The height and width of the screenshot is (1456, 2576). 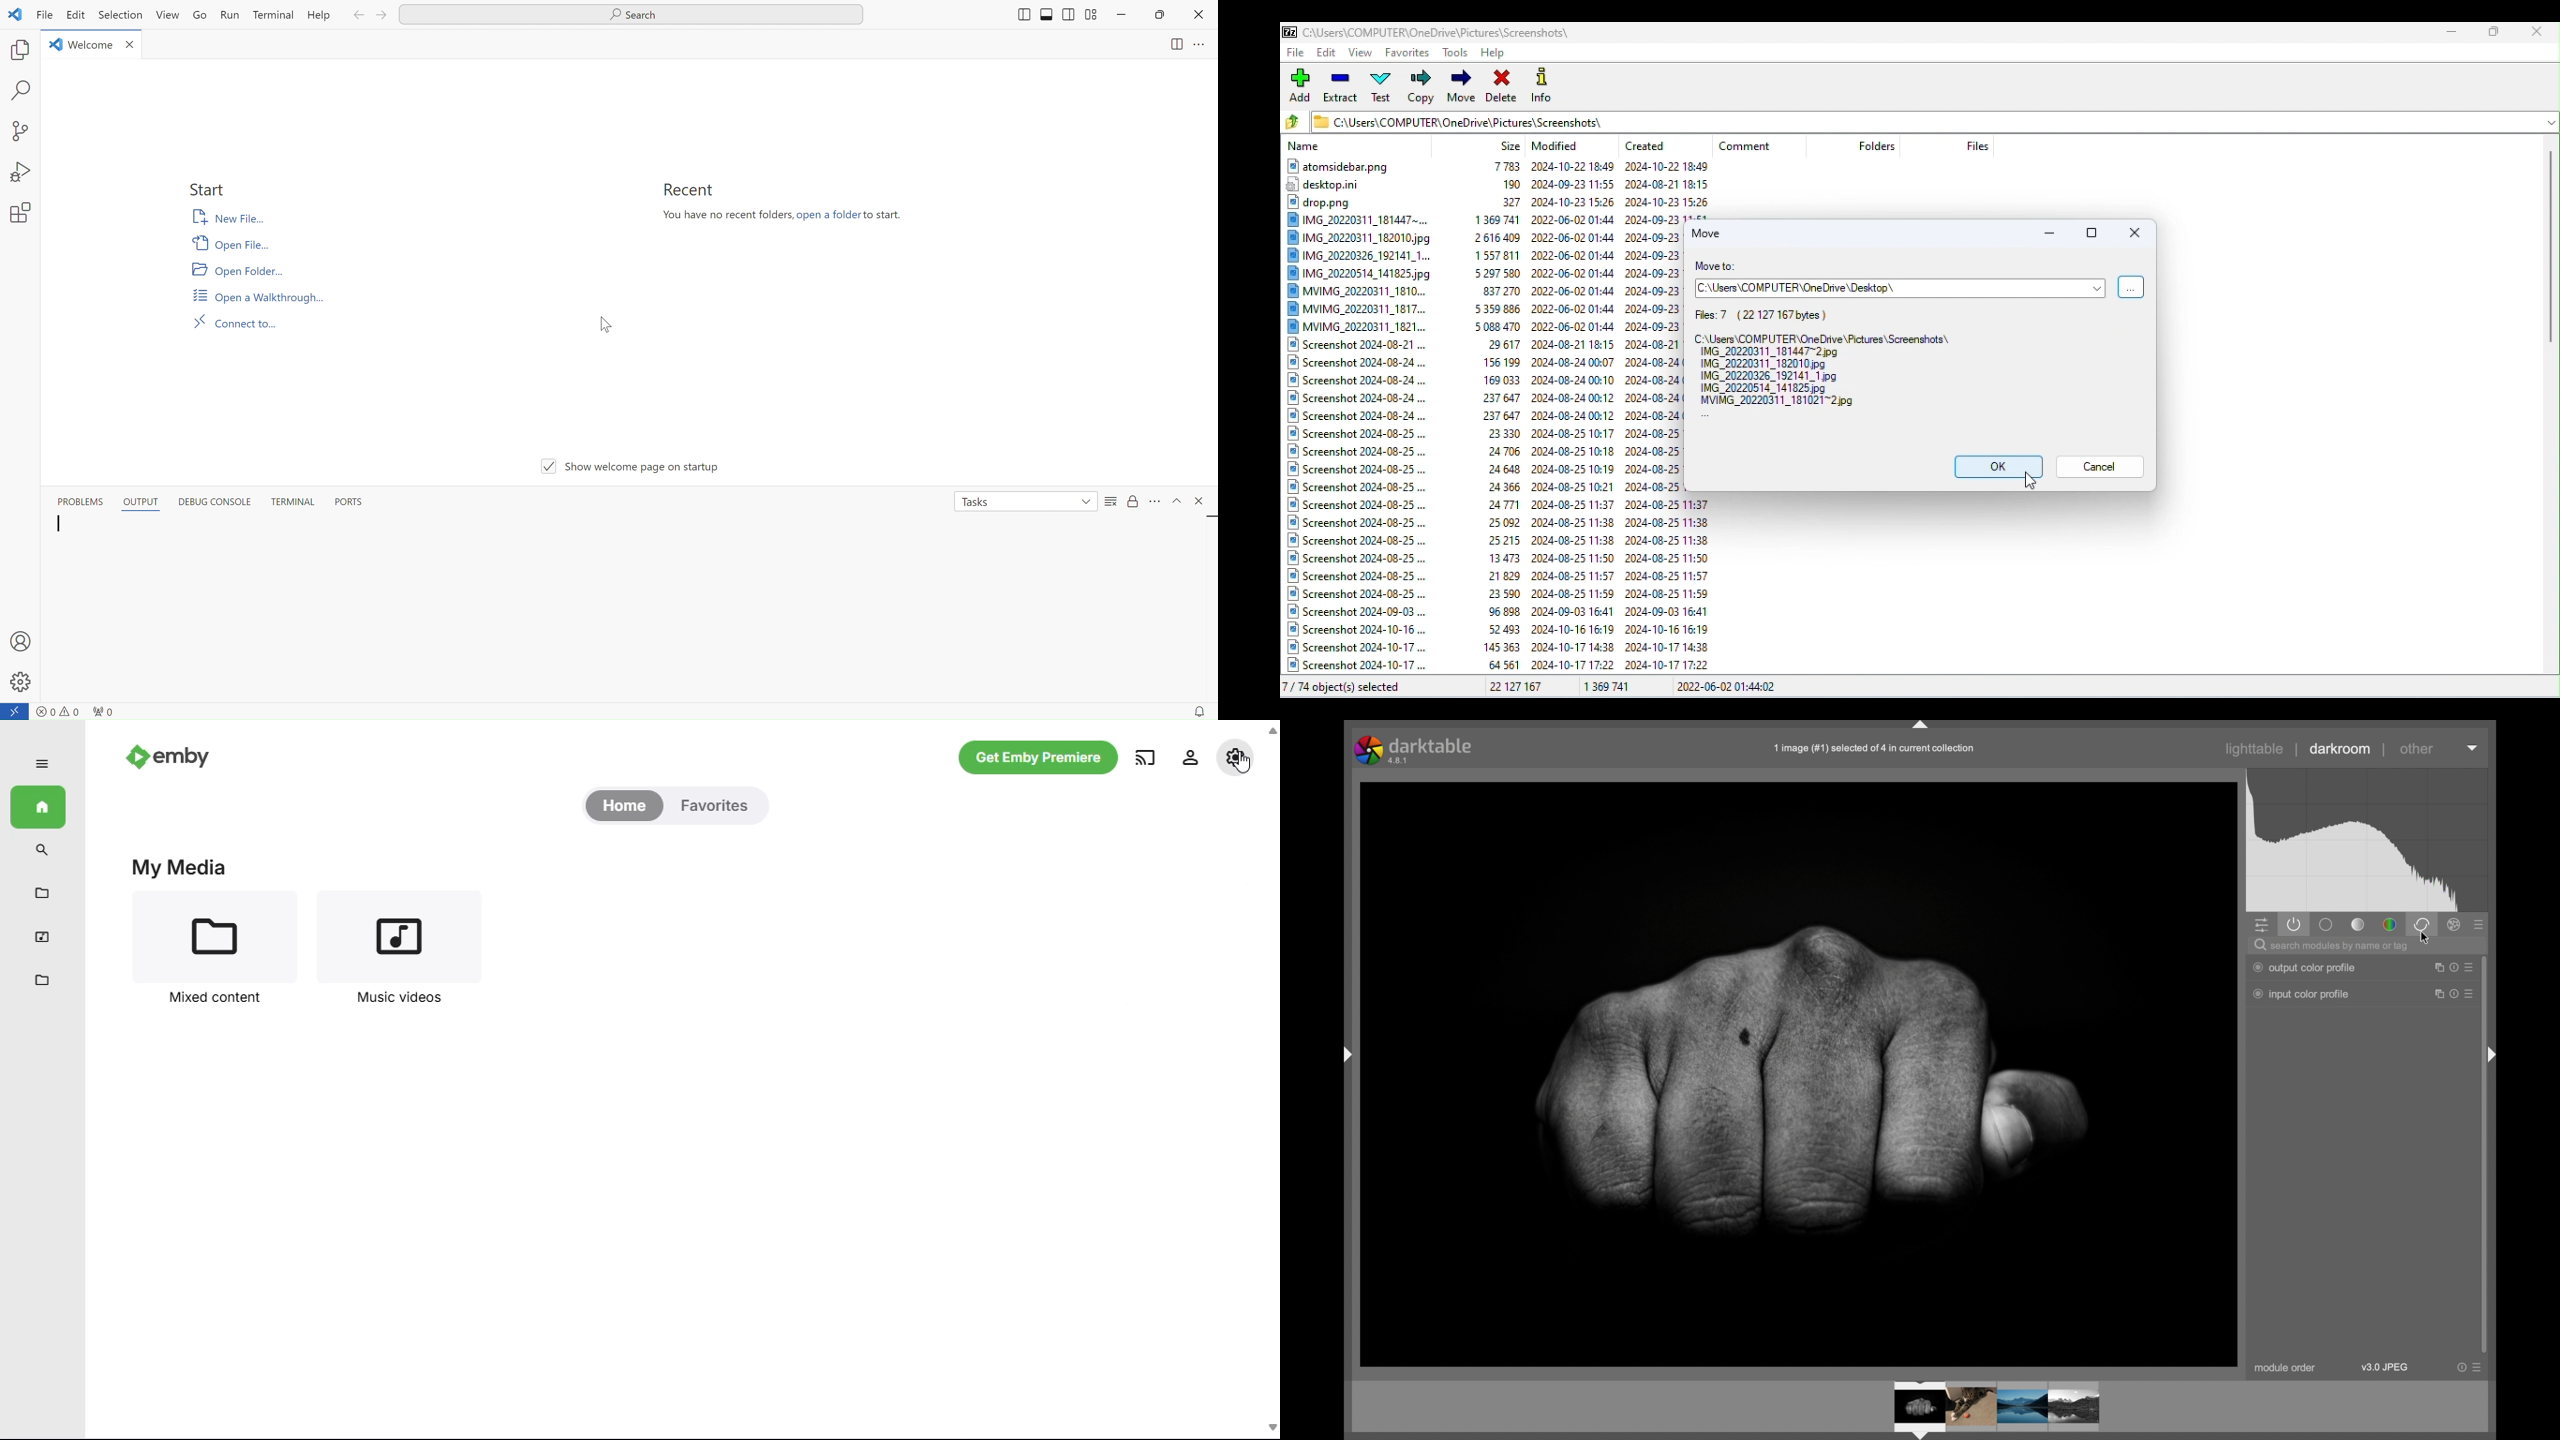 What do you see at coordinates (54, 531) in the screenshot?
I see `cursor` at bounding box center [54, 531].